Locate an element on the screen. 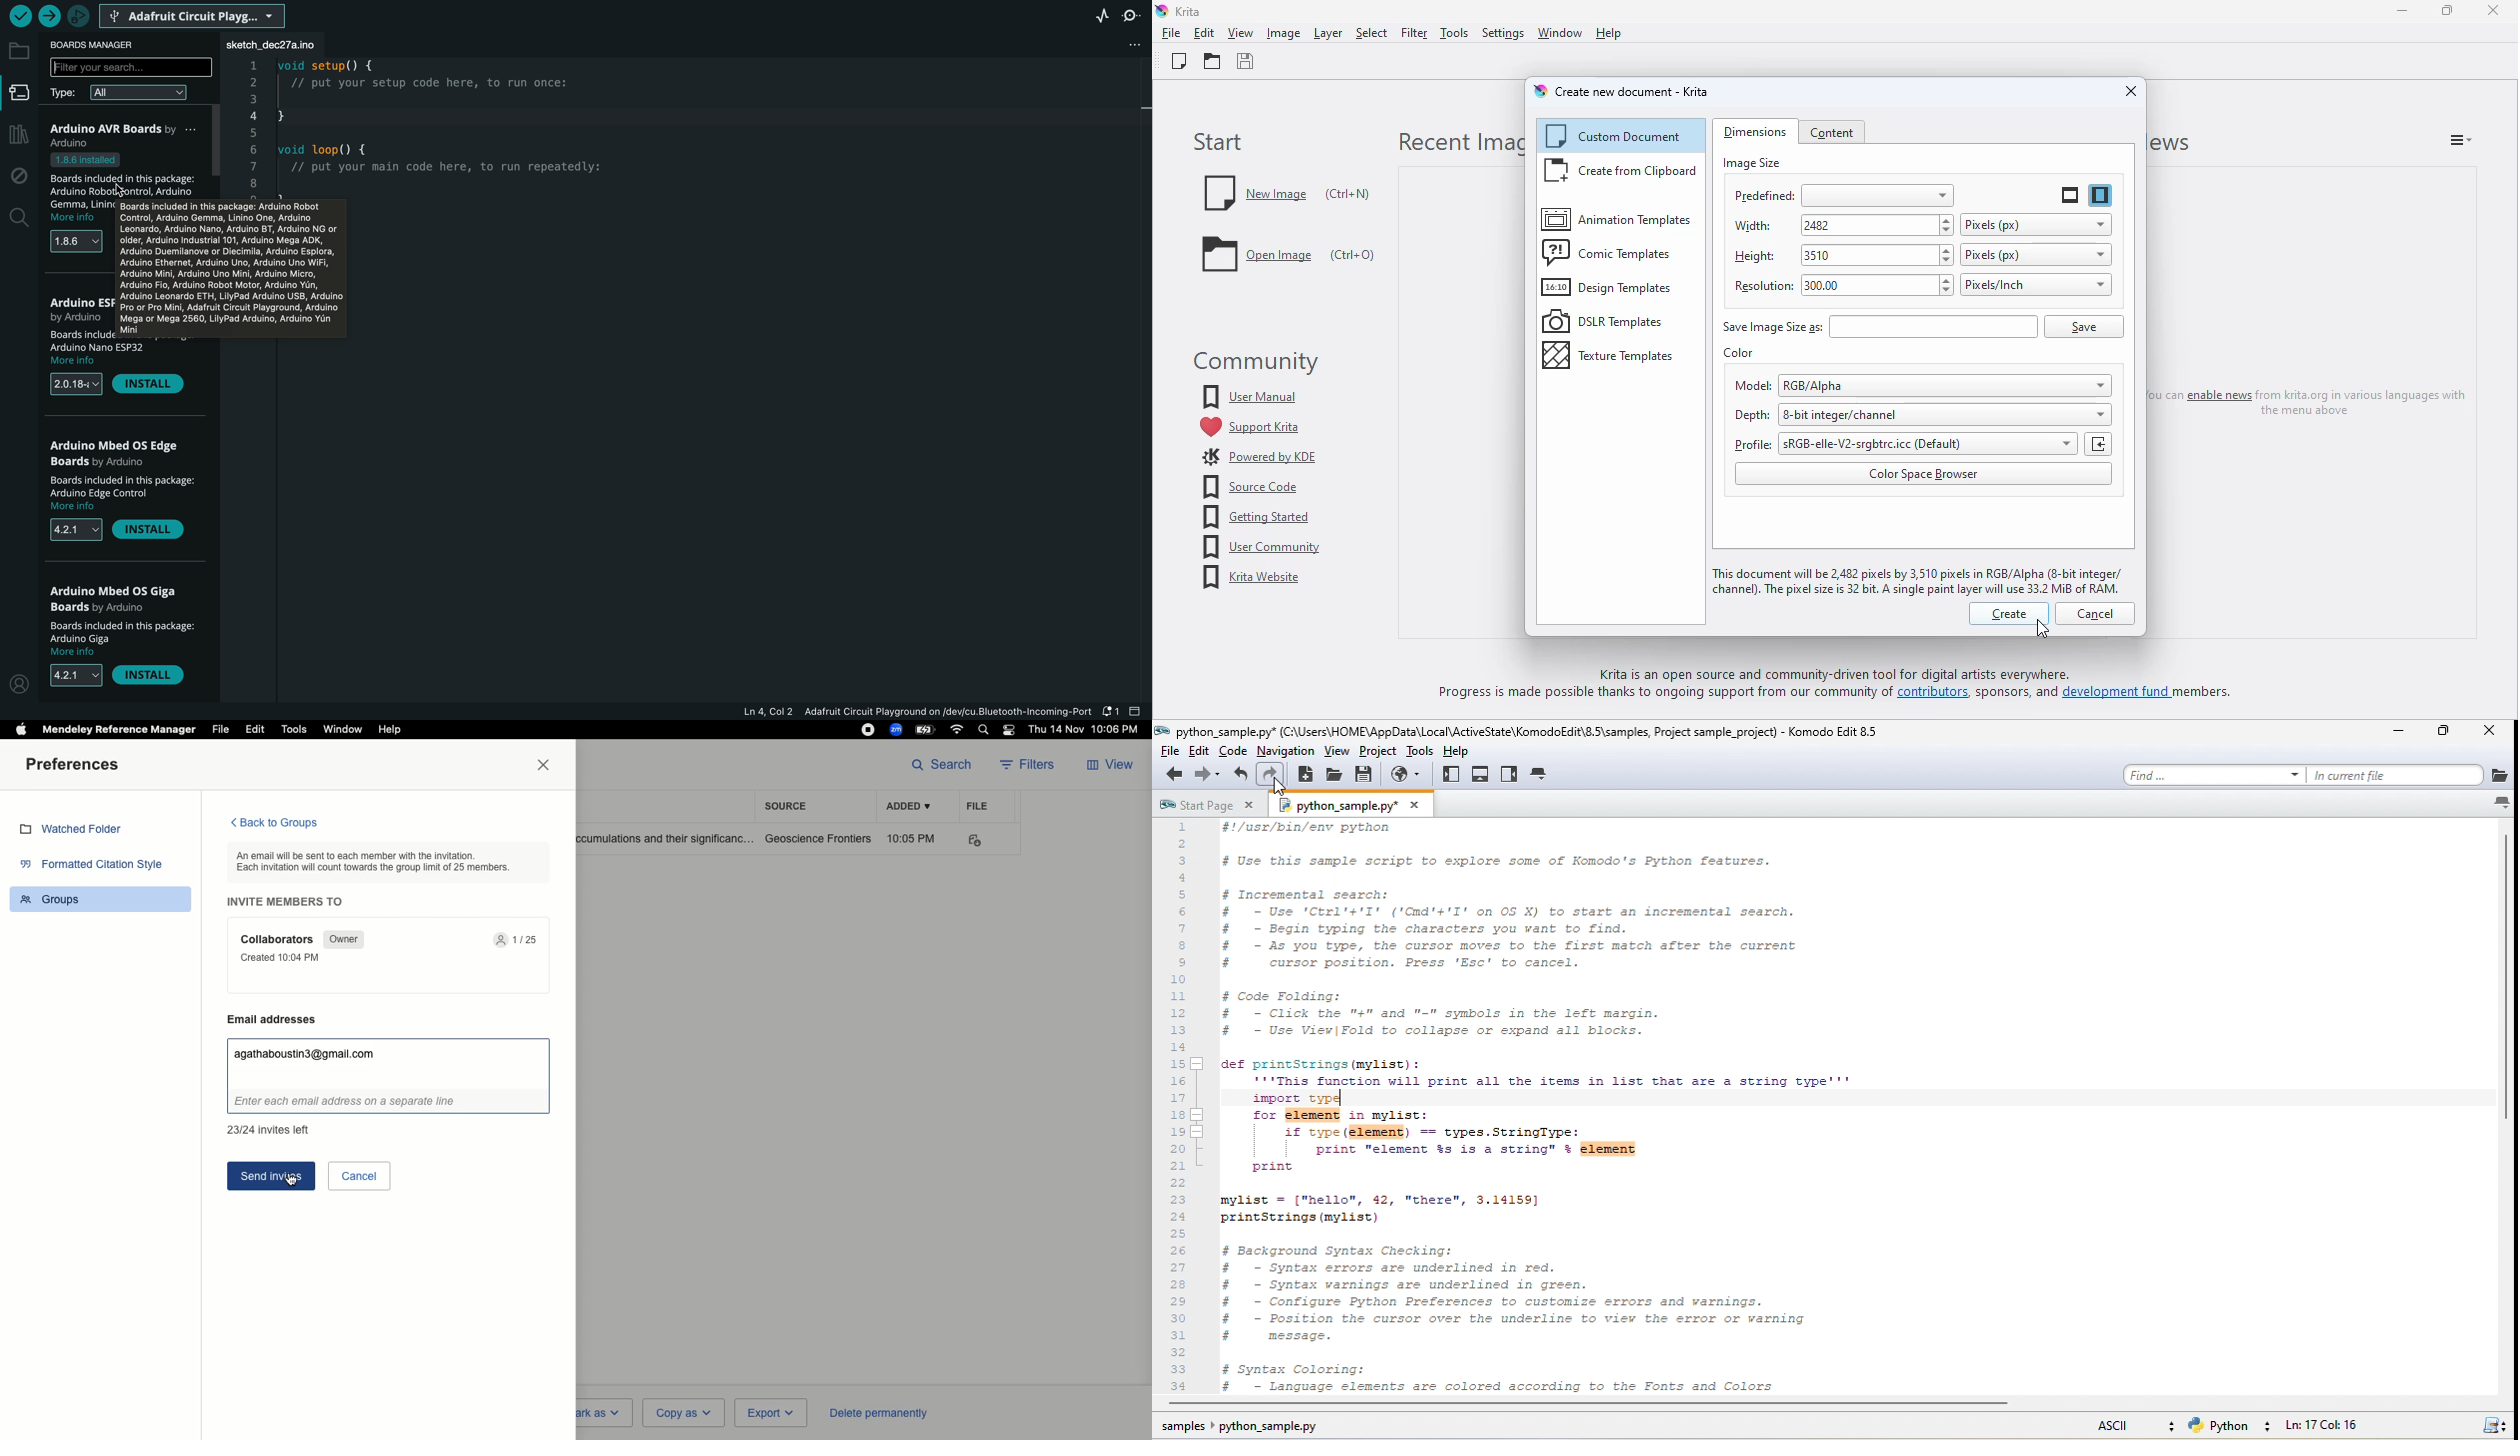  select is located at coordinates (1371, 33).